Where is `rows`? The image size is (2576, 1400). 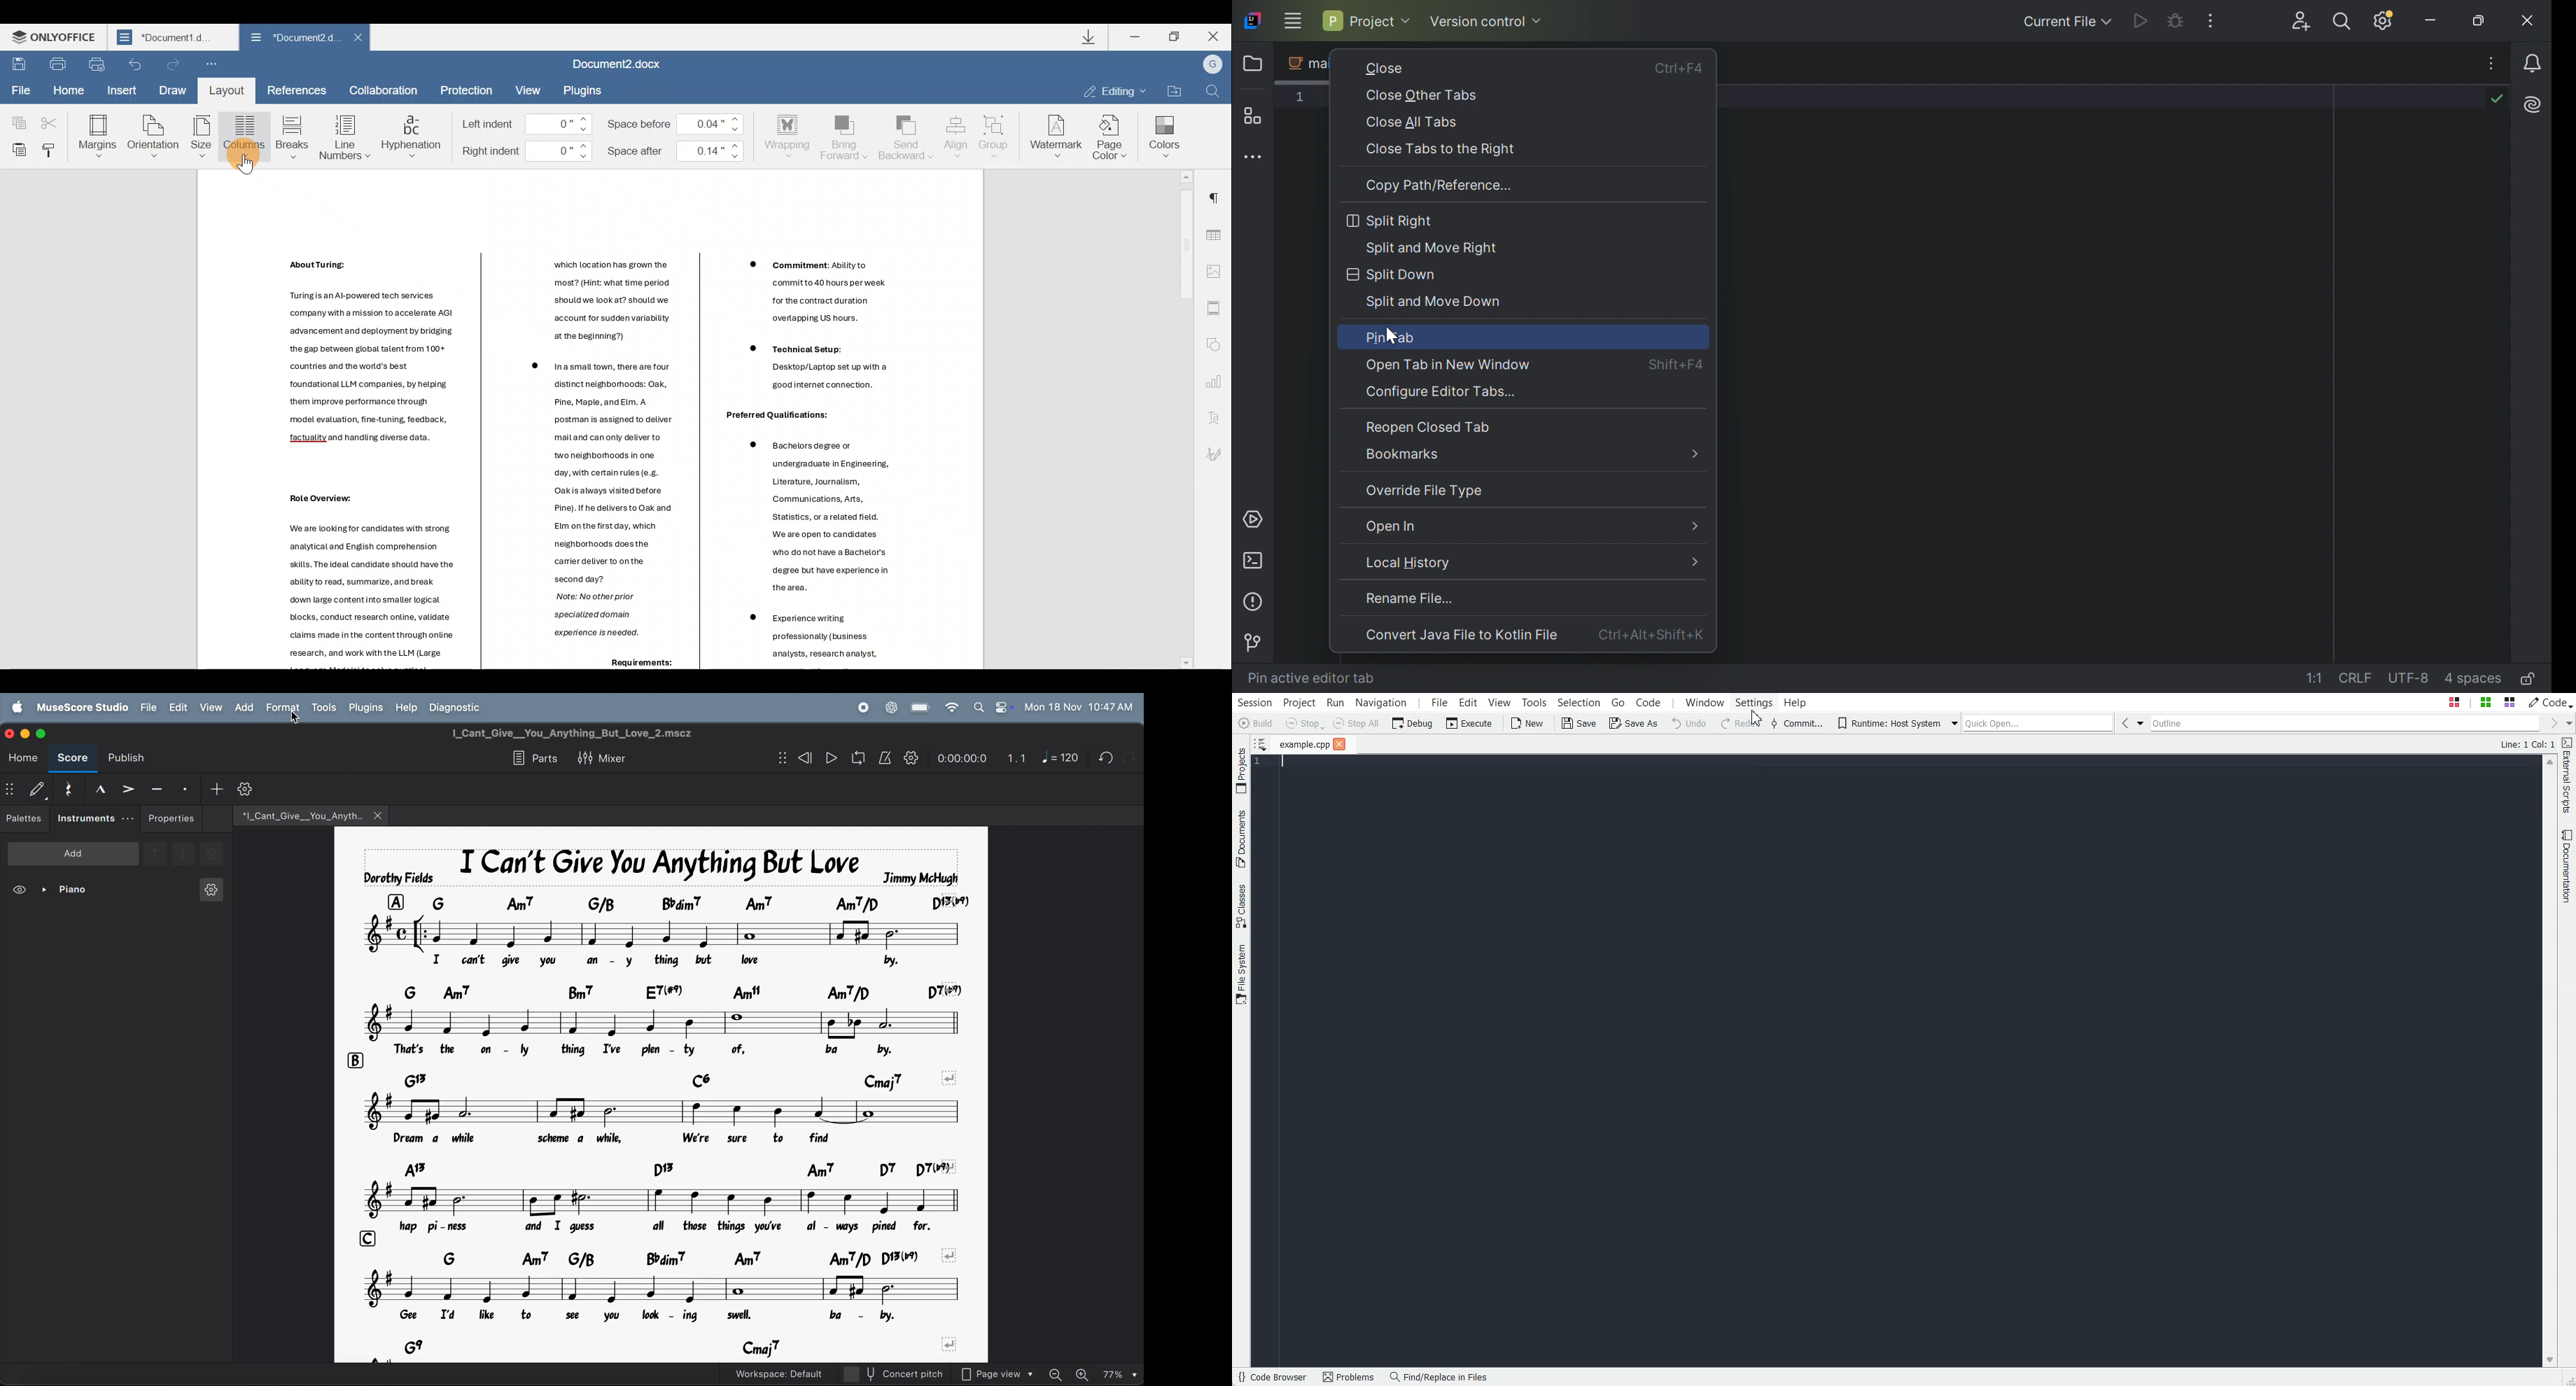
rows is located at coordinates (395, 901).